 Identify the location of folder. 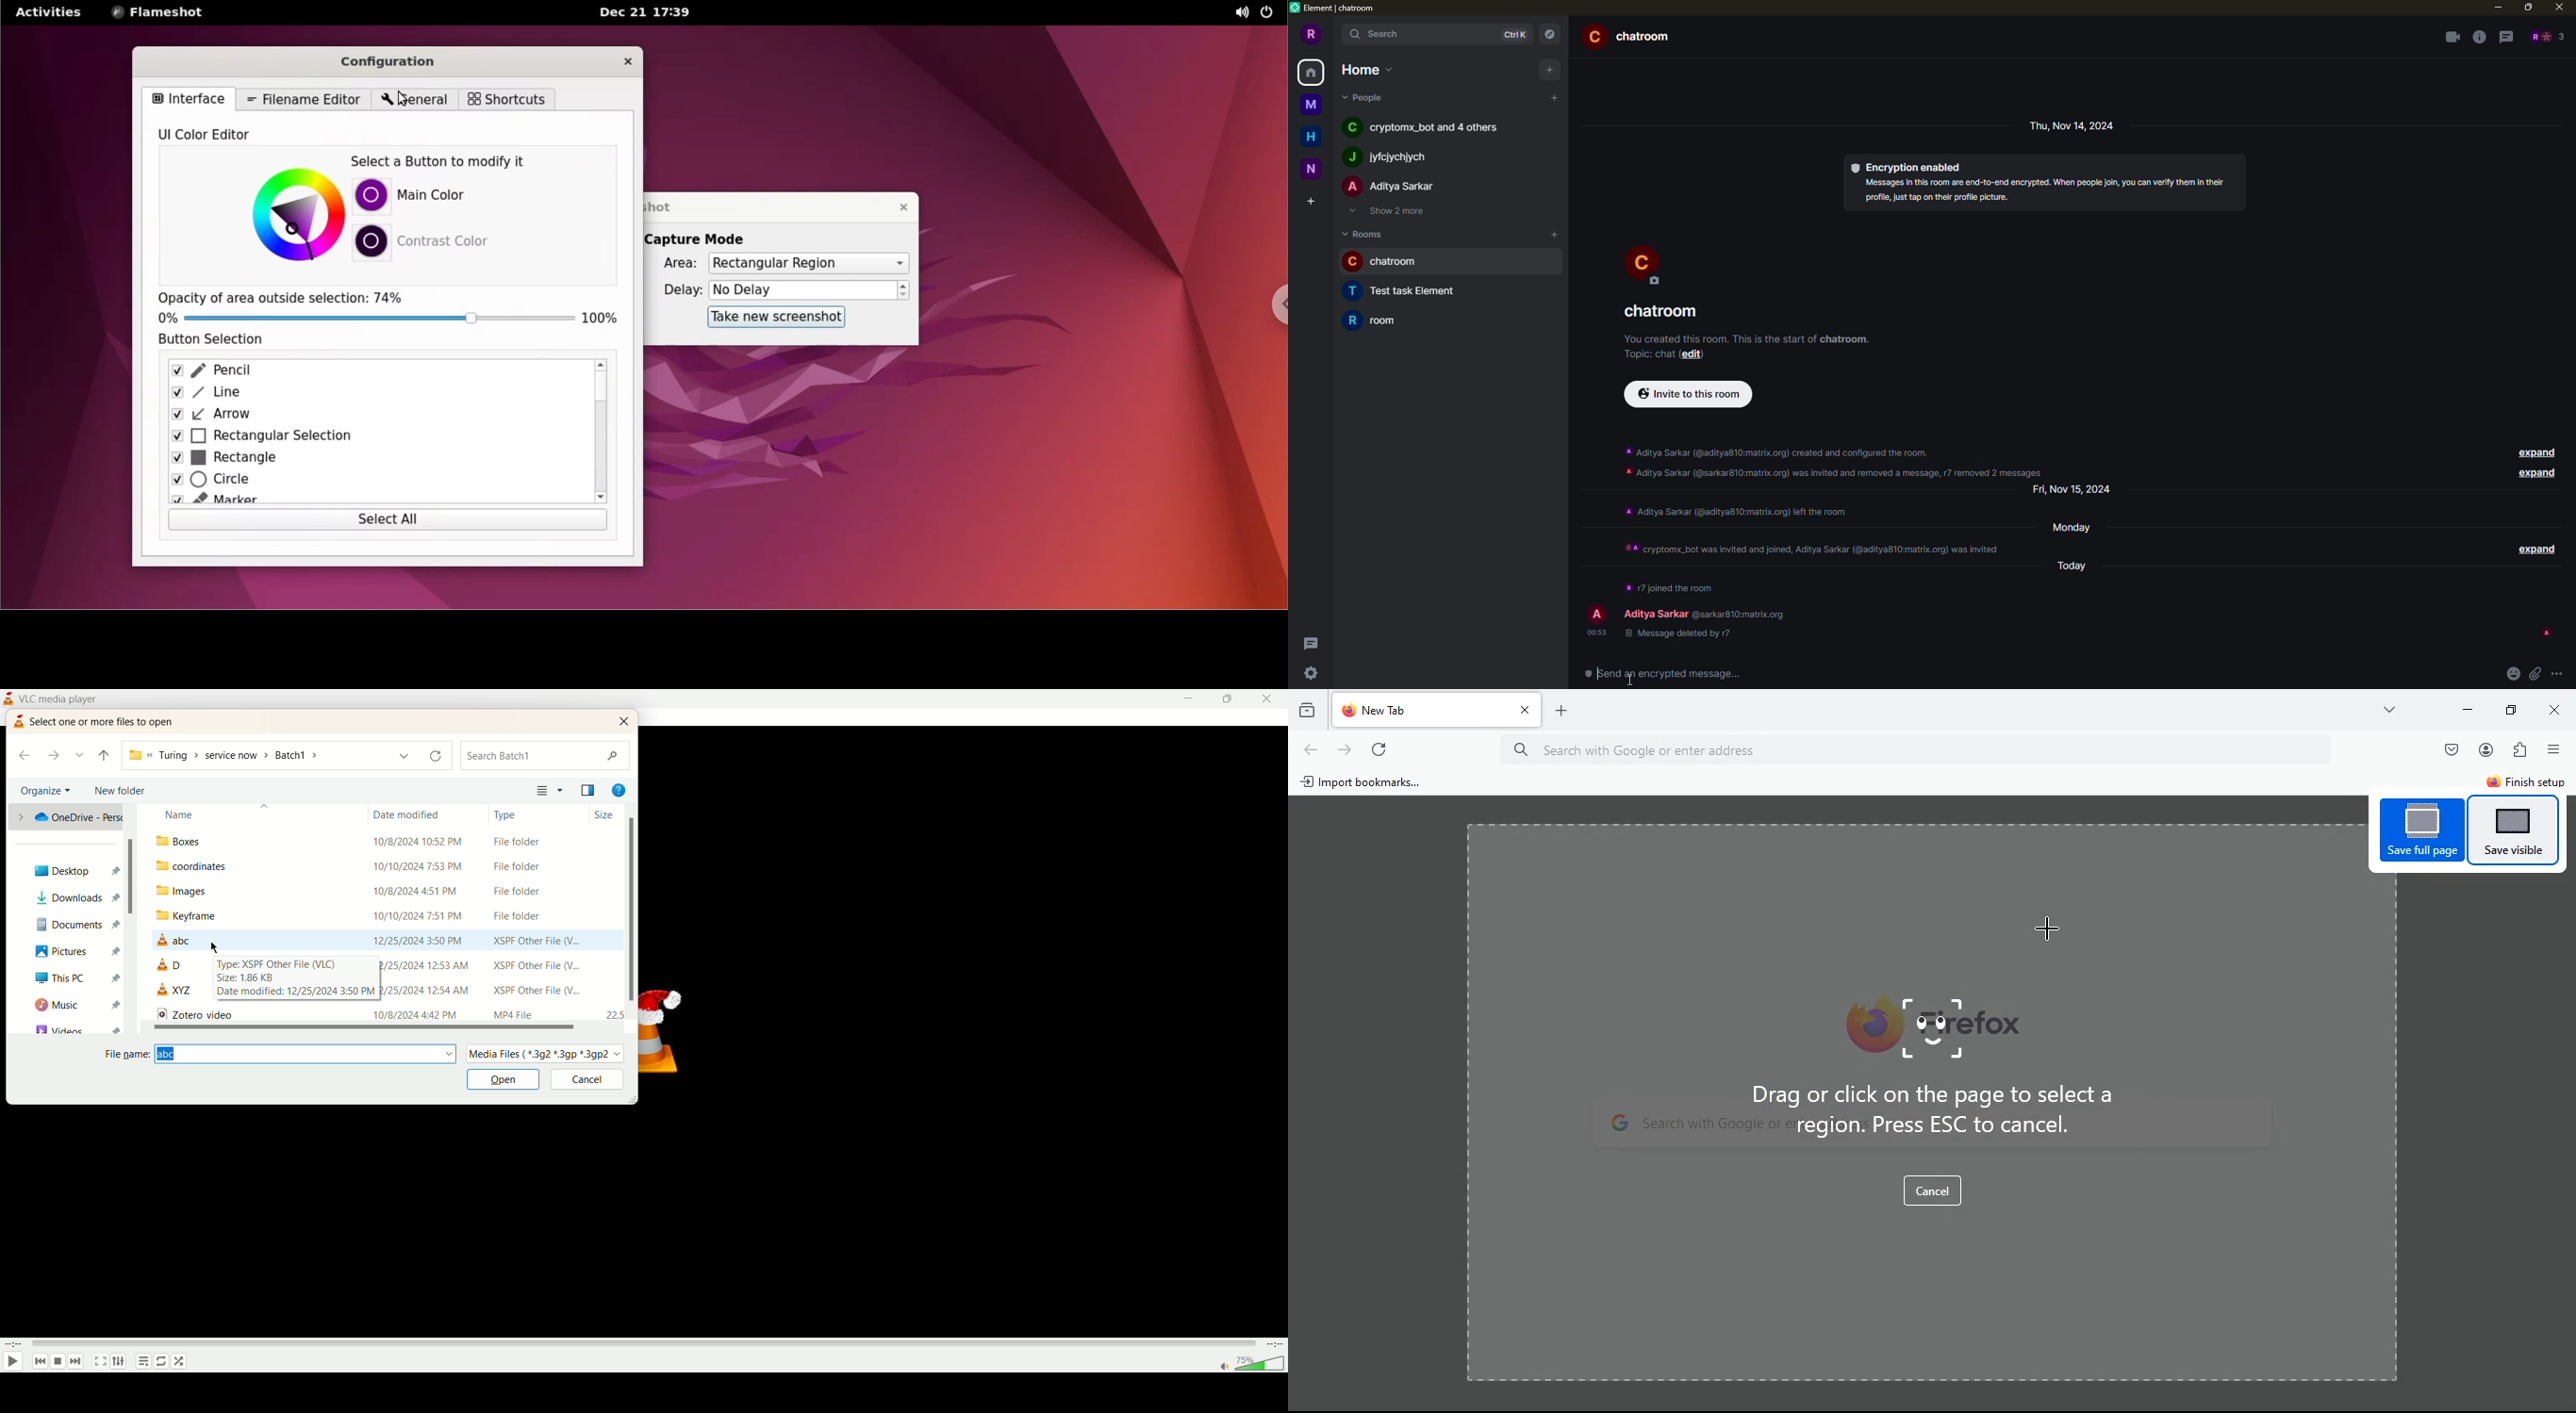
(386, 865).